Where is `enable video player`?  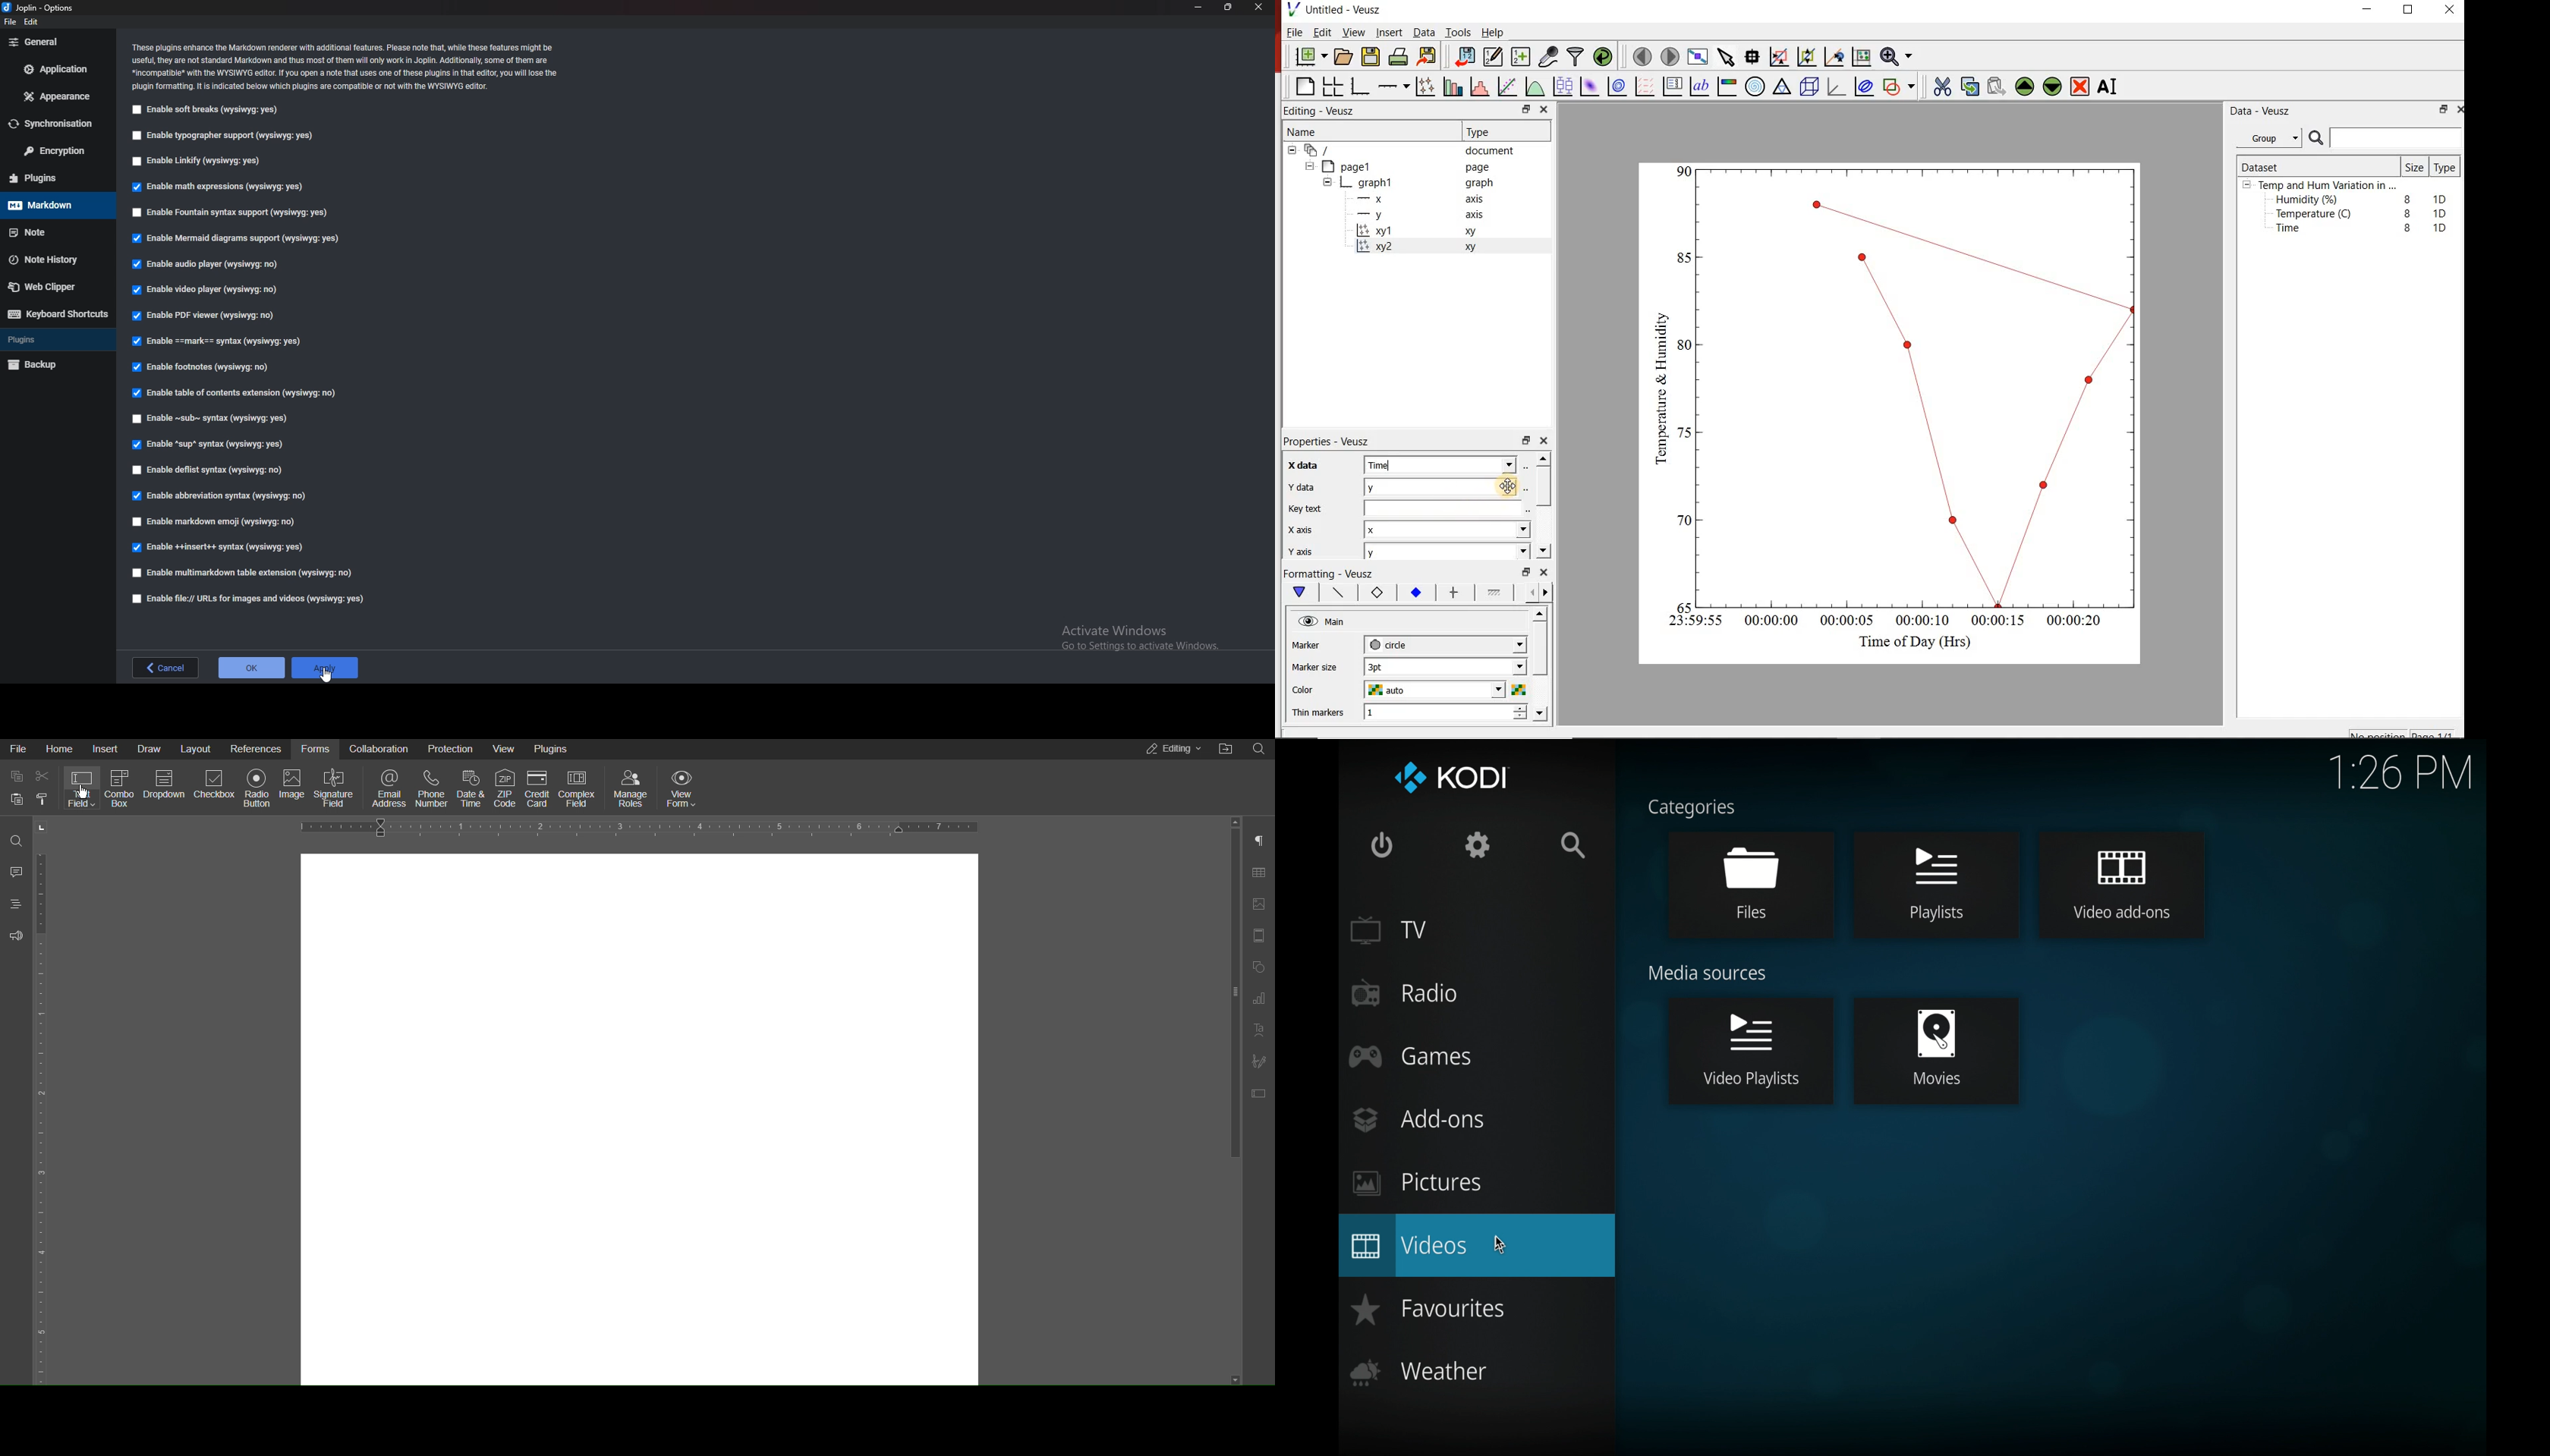
enable video player is located at coordinates (205, 290).